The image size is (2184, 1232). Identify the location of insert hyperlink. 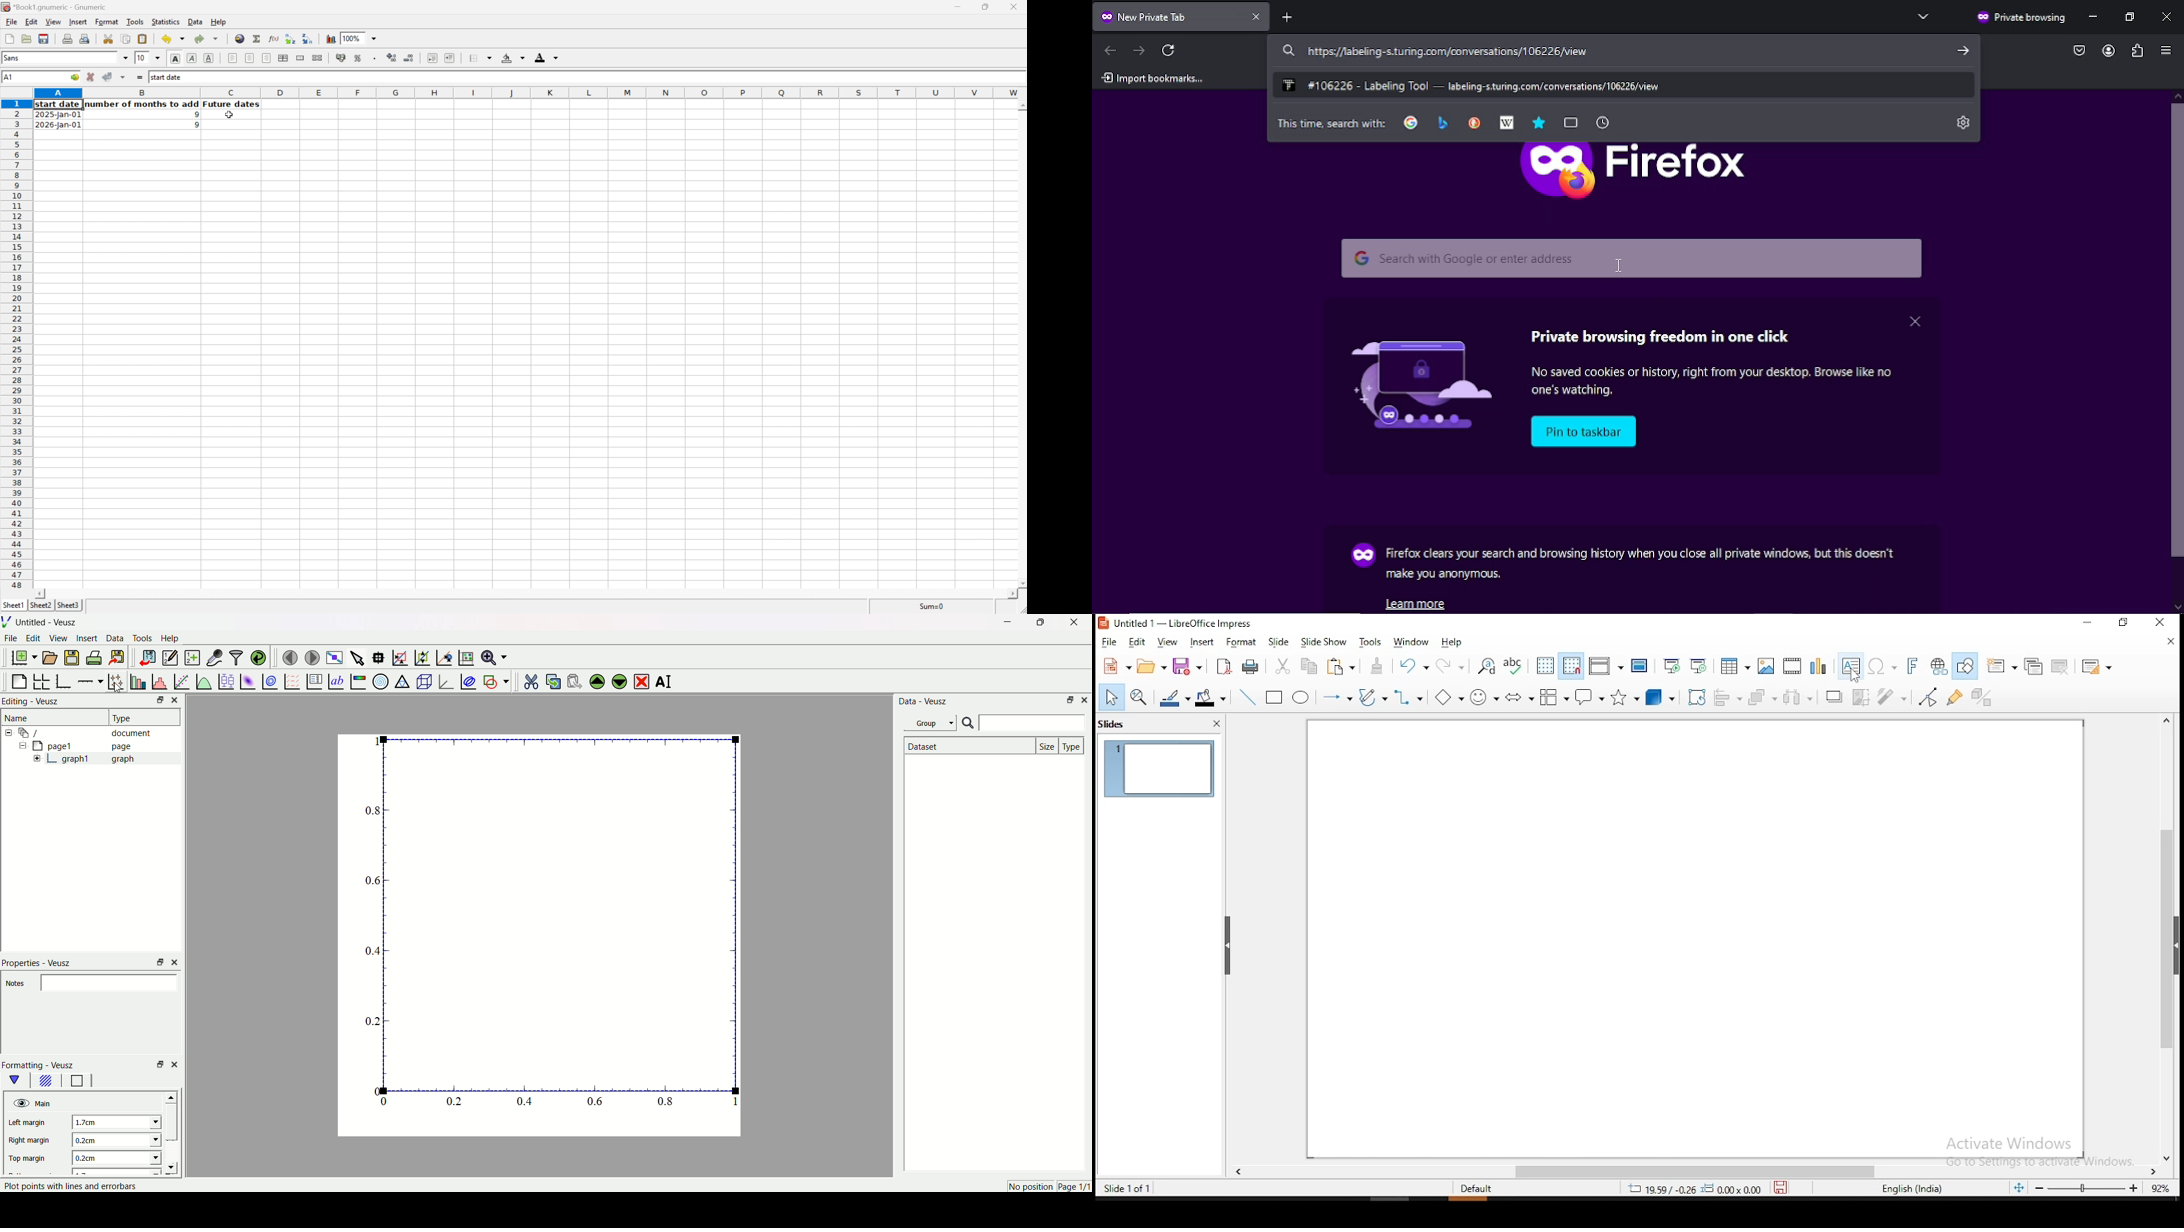
(1940, 666).